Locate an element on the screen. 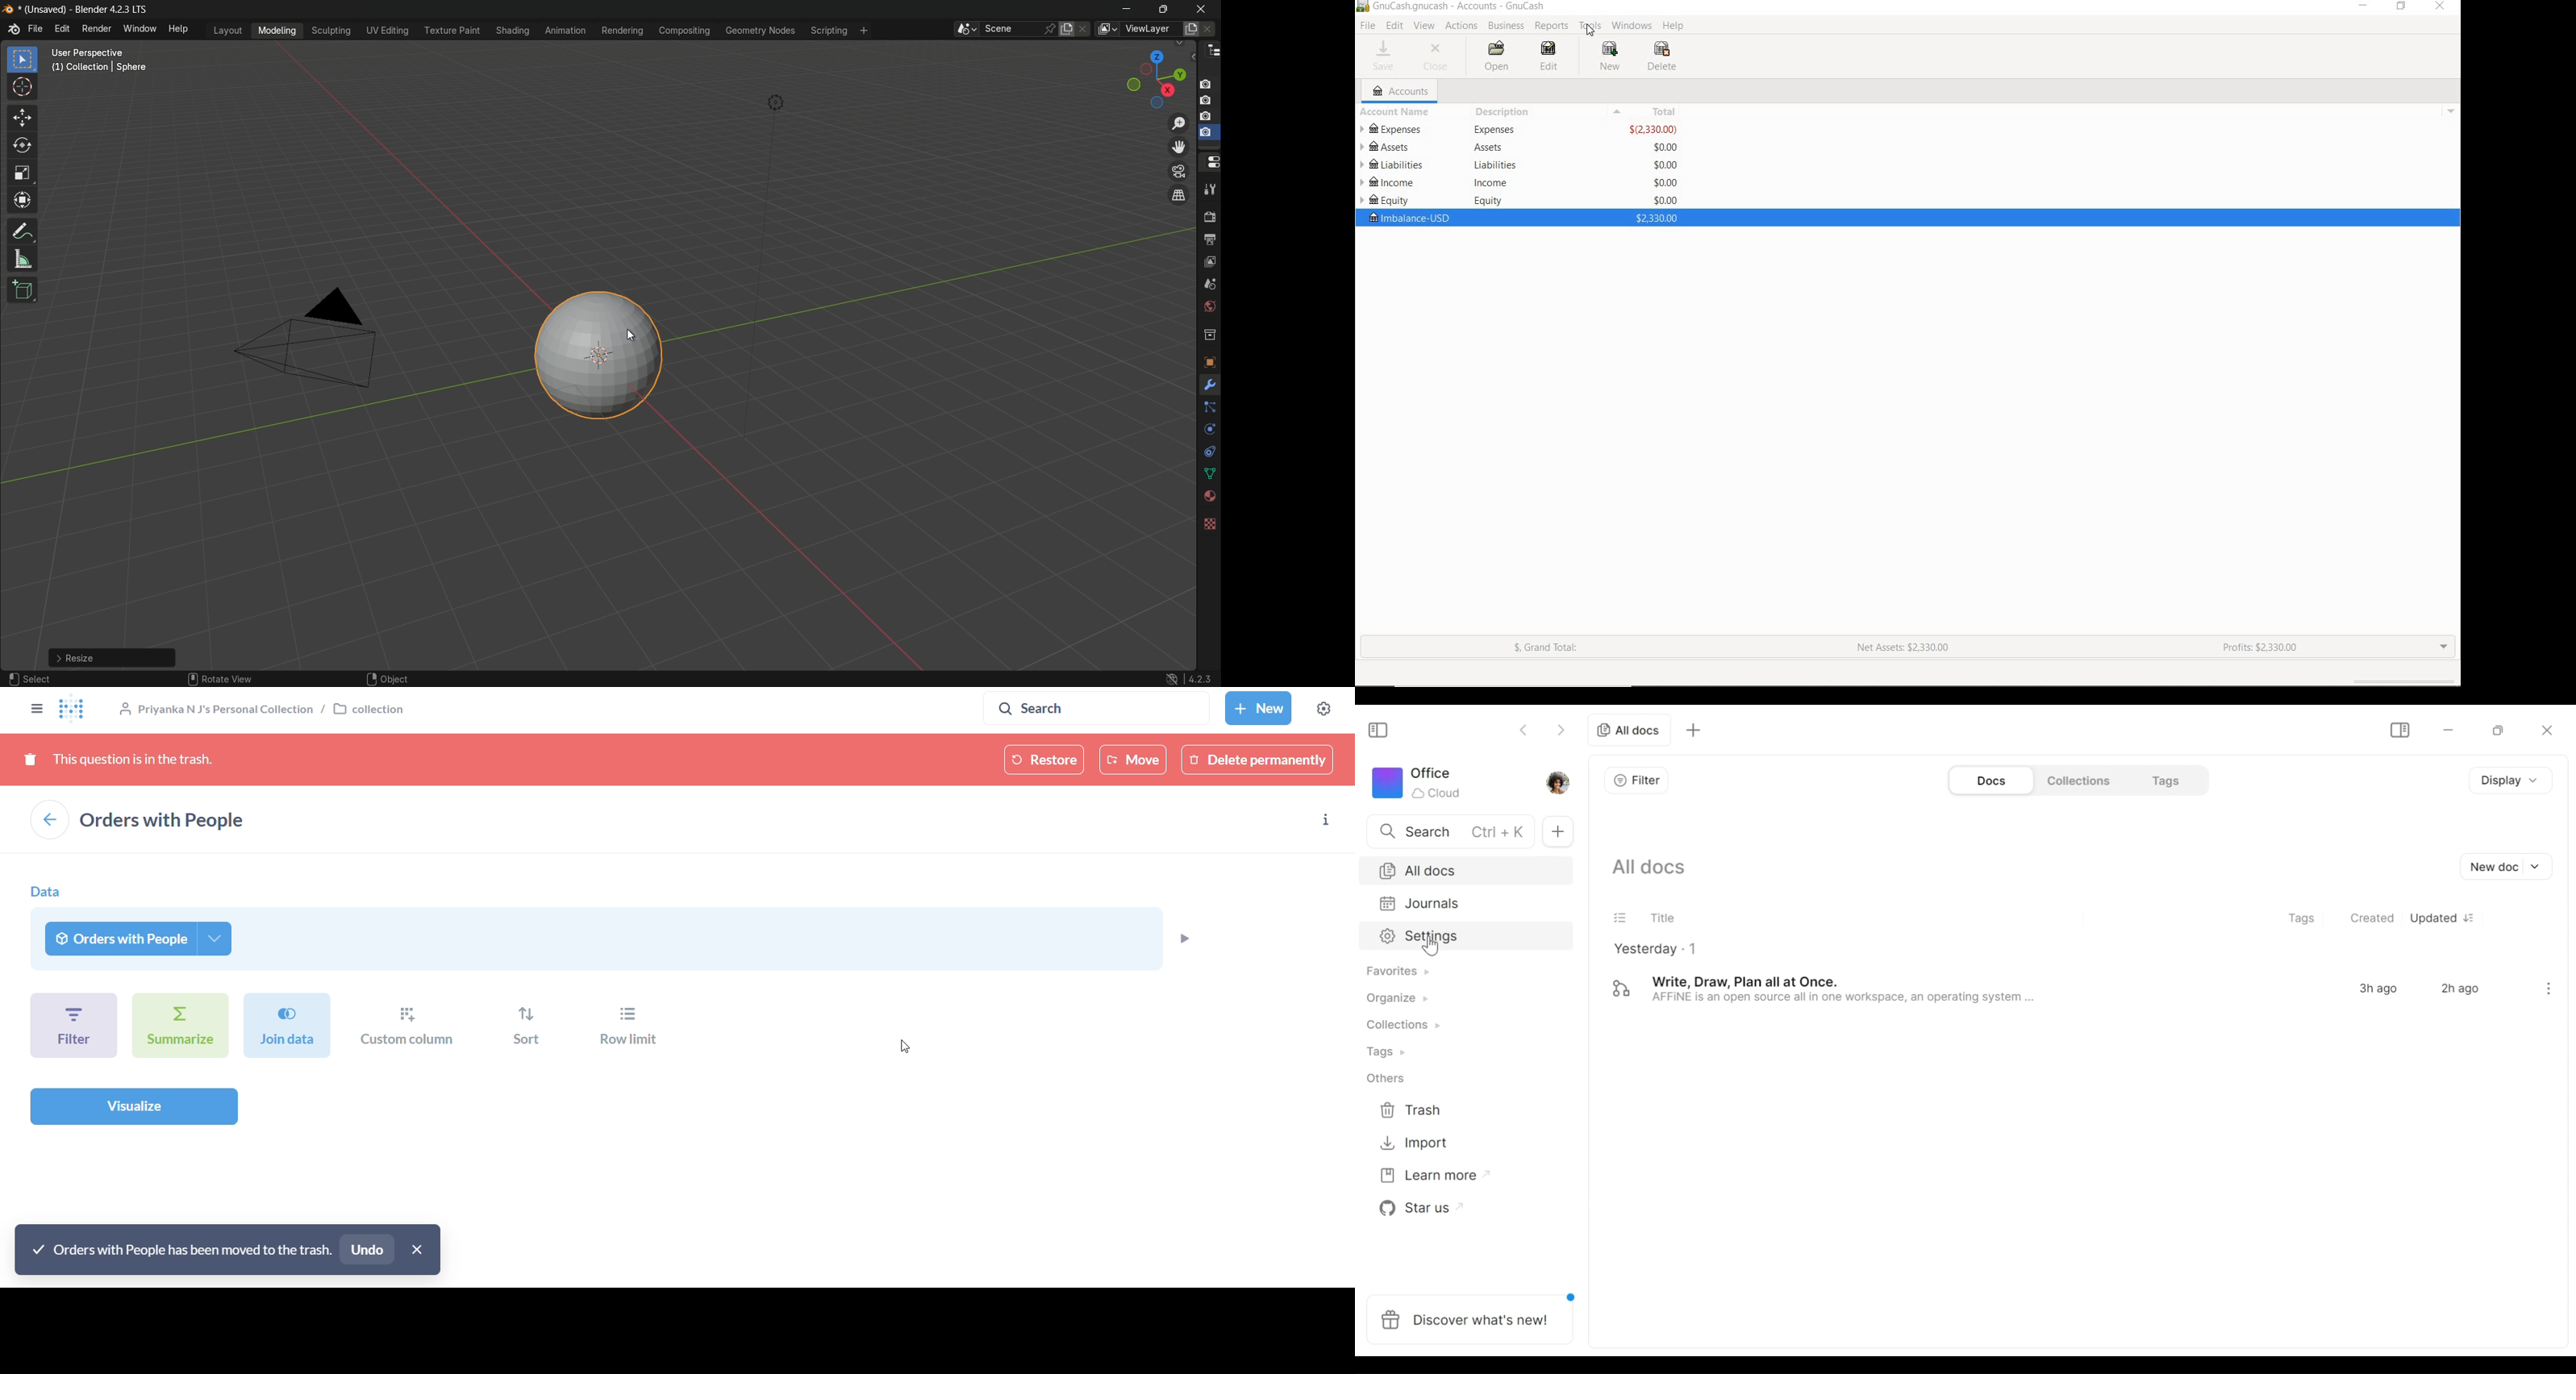  move the view is located at coordinates (1180, 148).